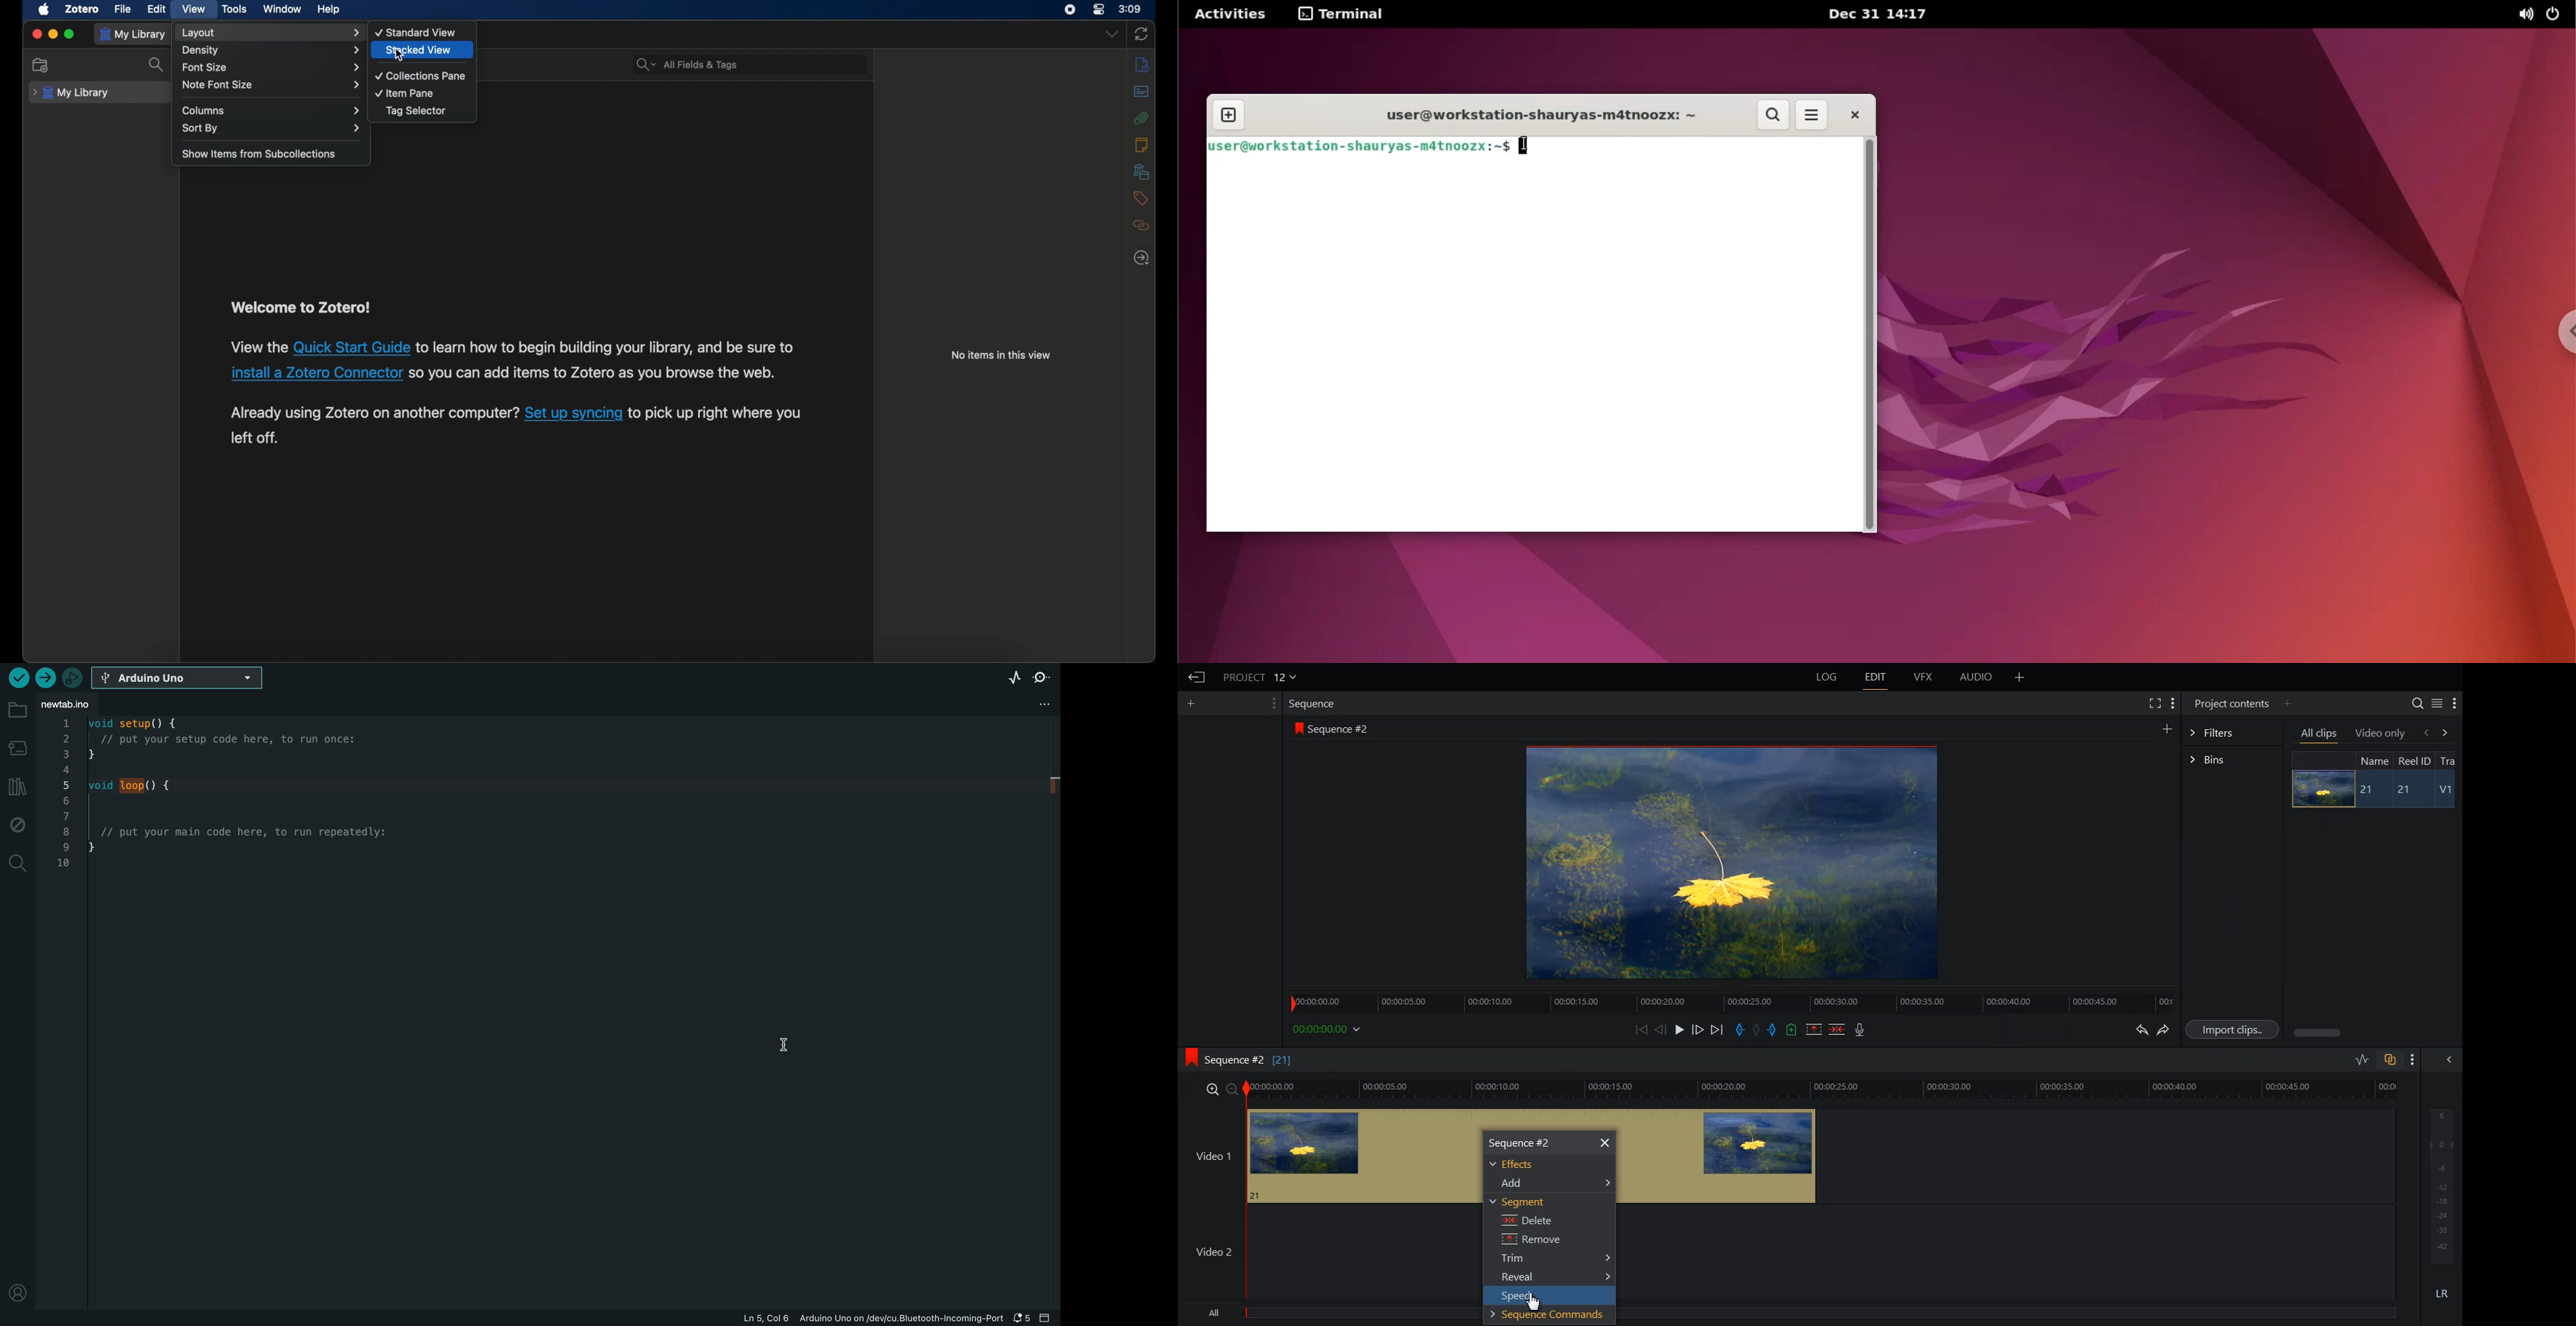 The width and height of the screenshot is (2576, 1344). I want to click on debugger, so click(73, 677).